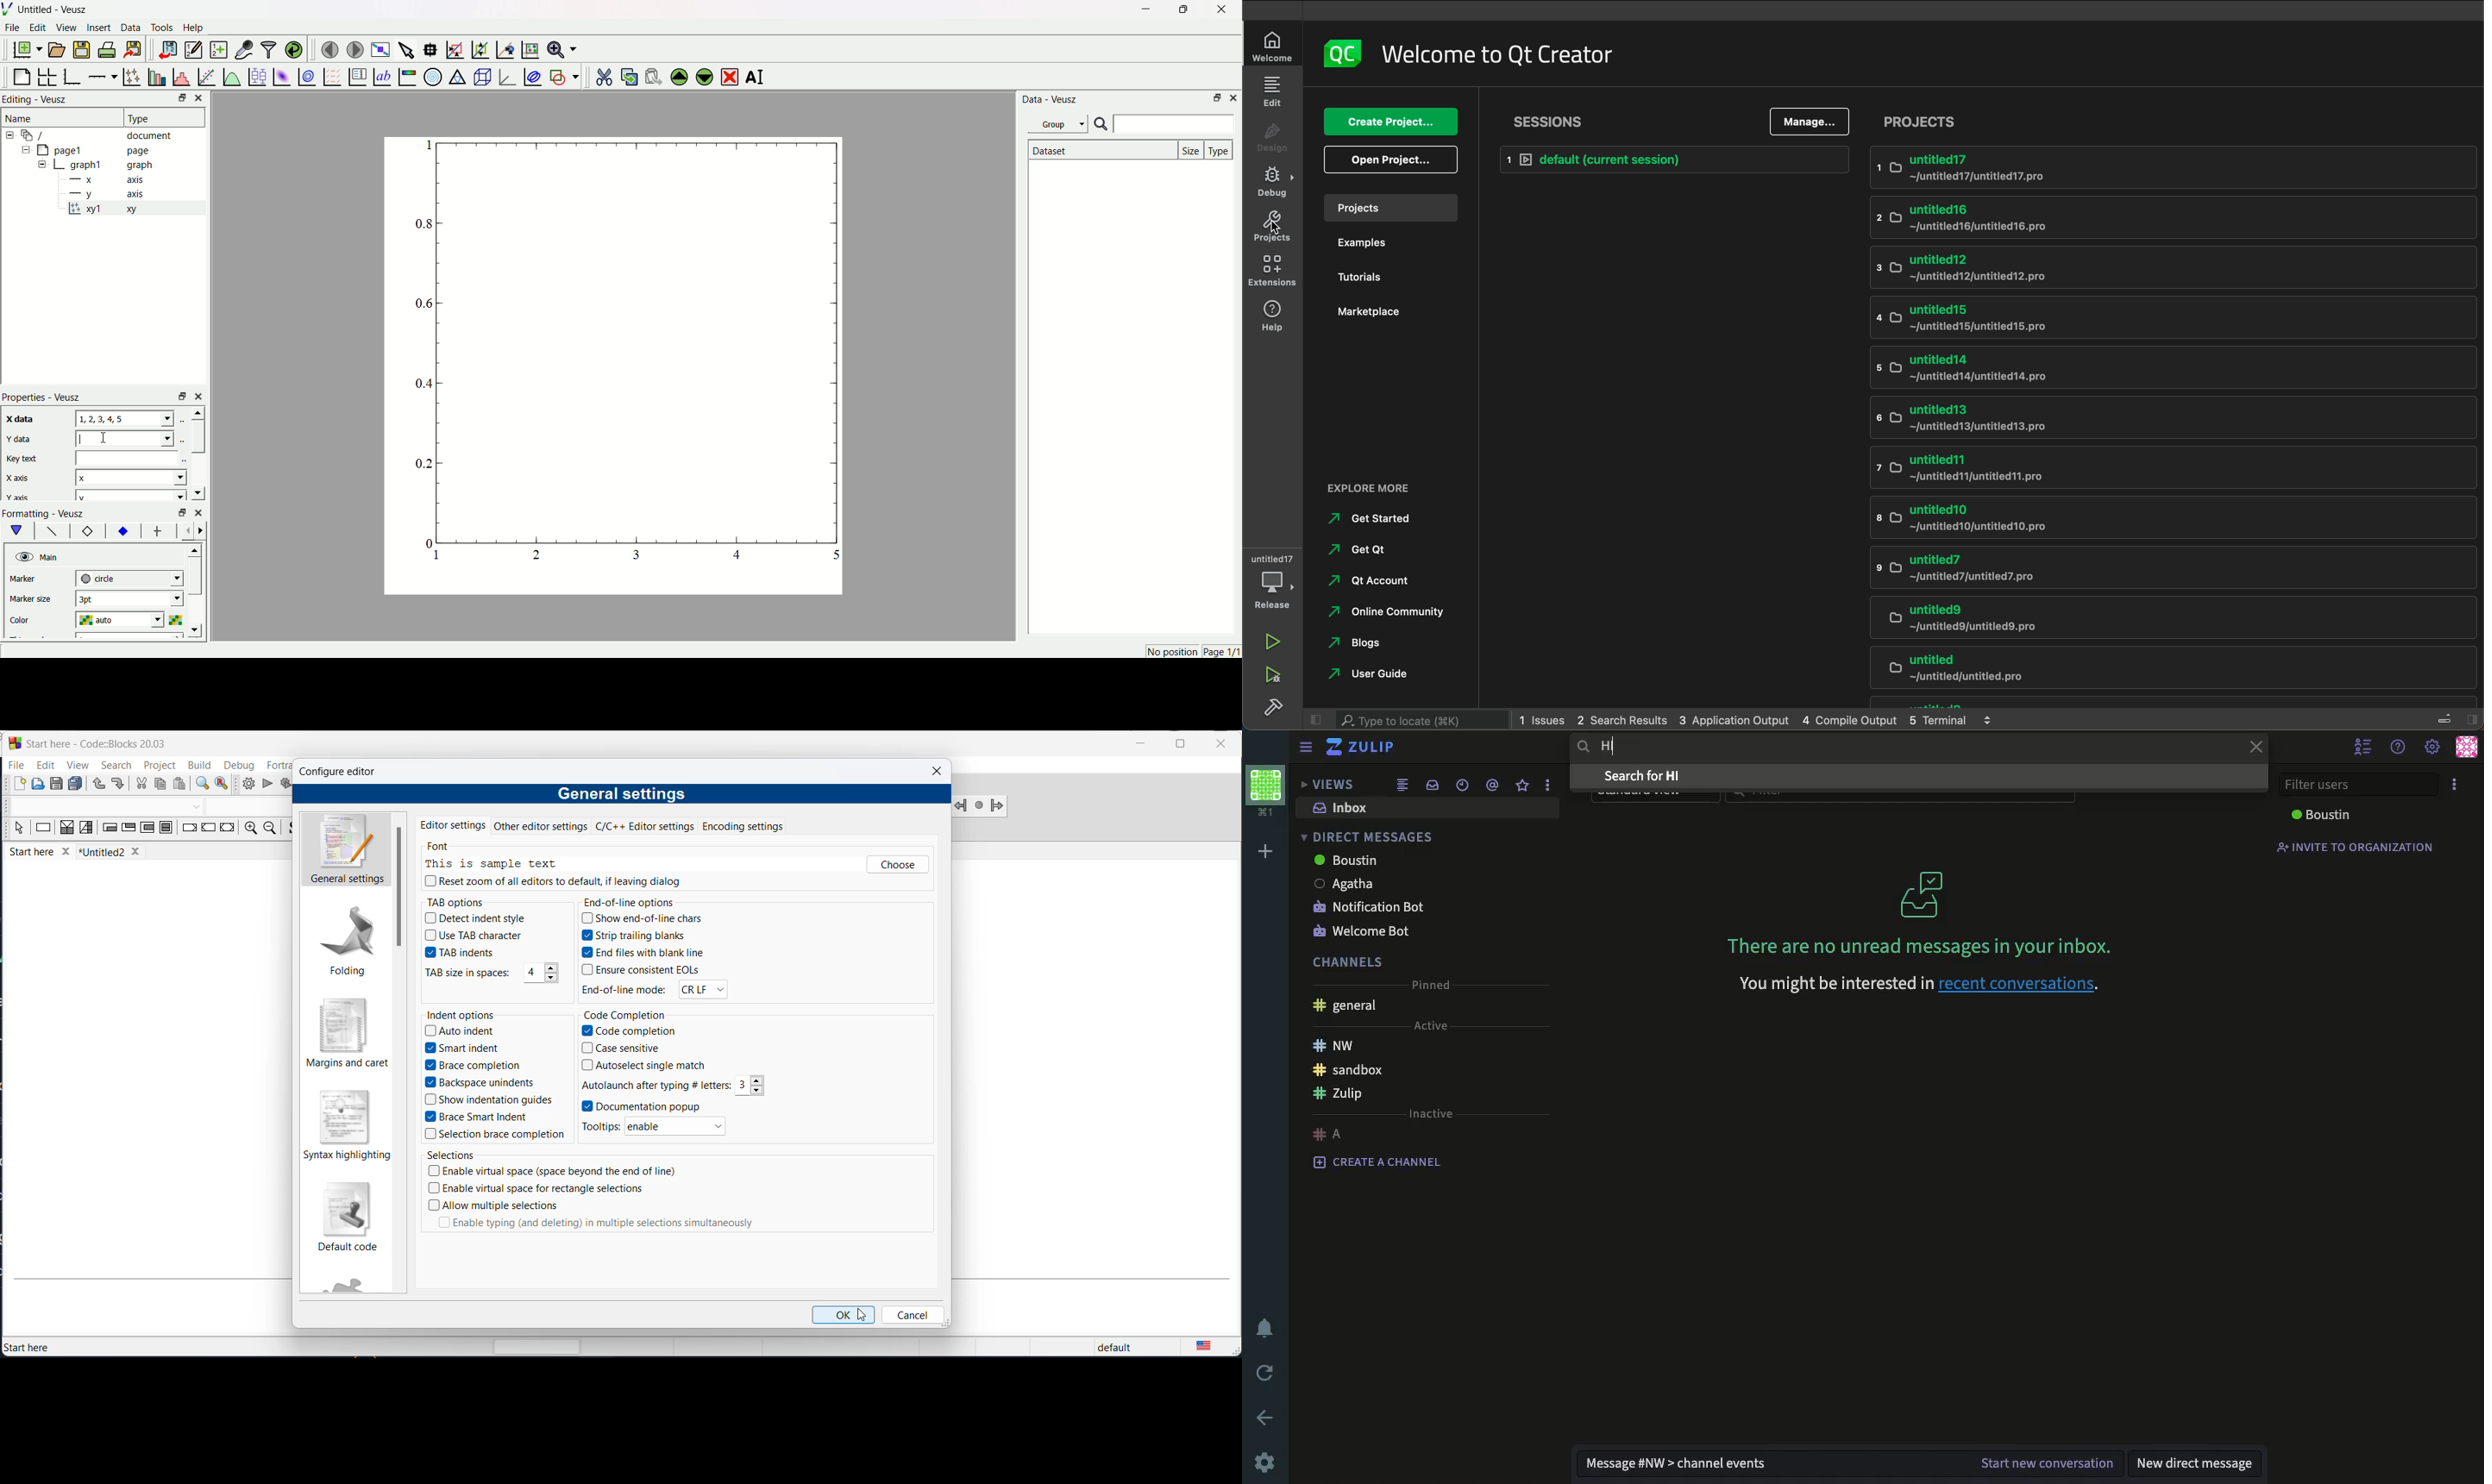 The width and height of the screenshot is (2492, 1484). I want to click on untitled 2, so click(115, 852).